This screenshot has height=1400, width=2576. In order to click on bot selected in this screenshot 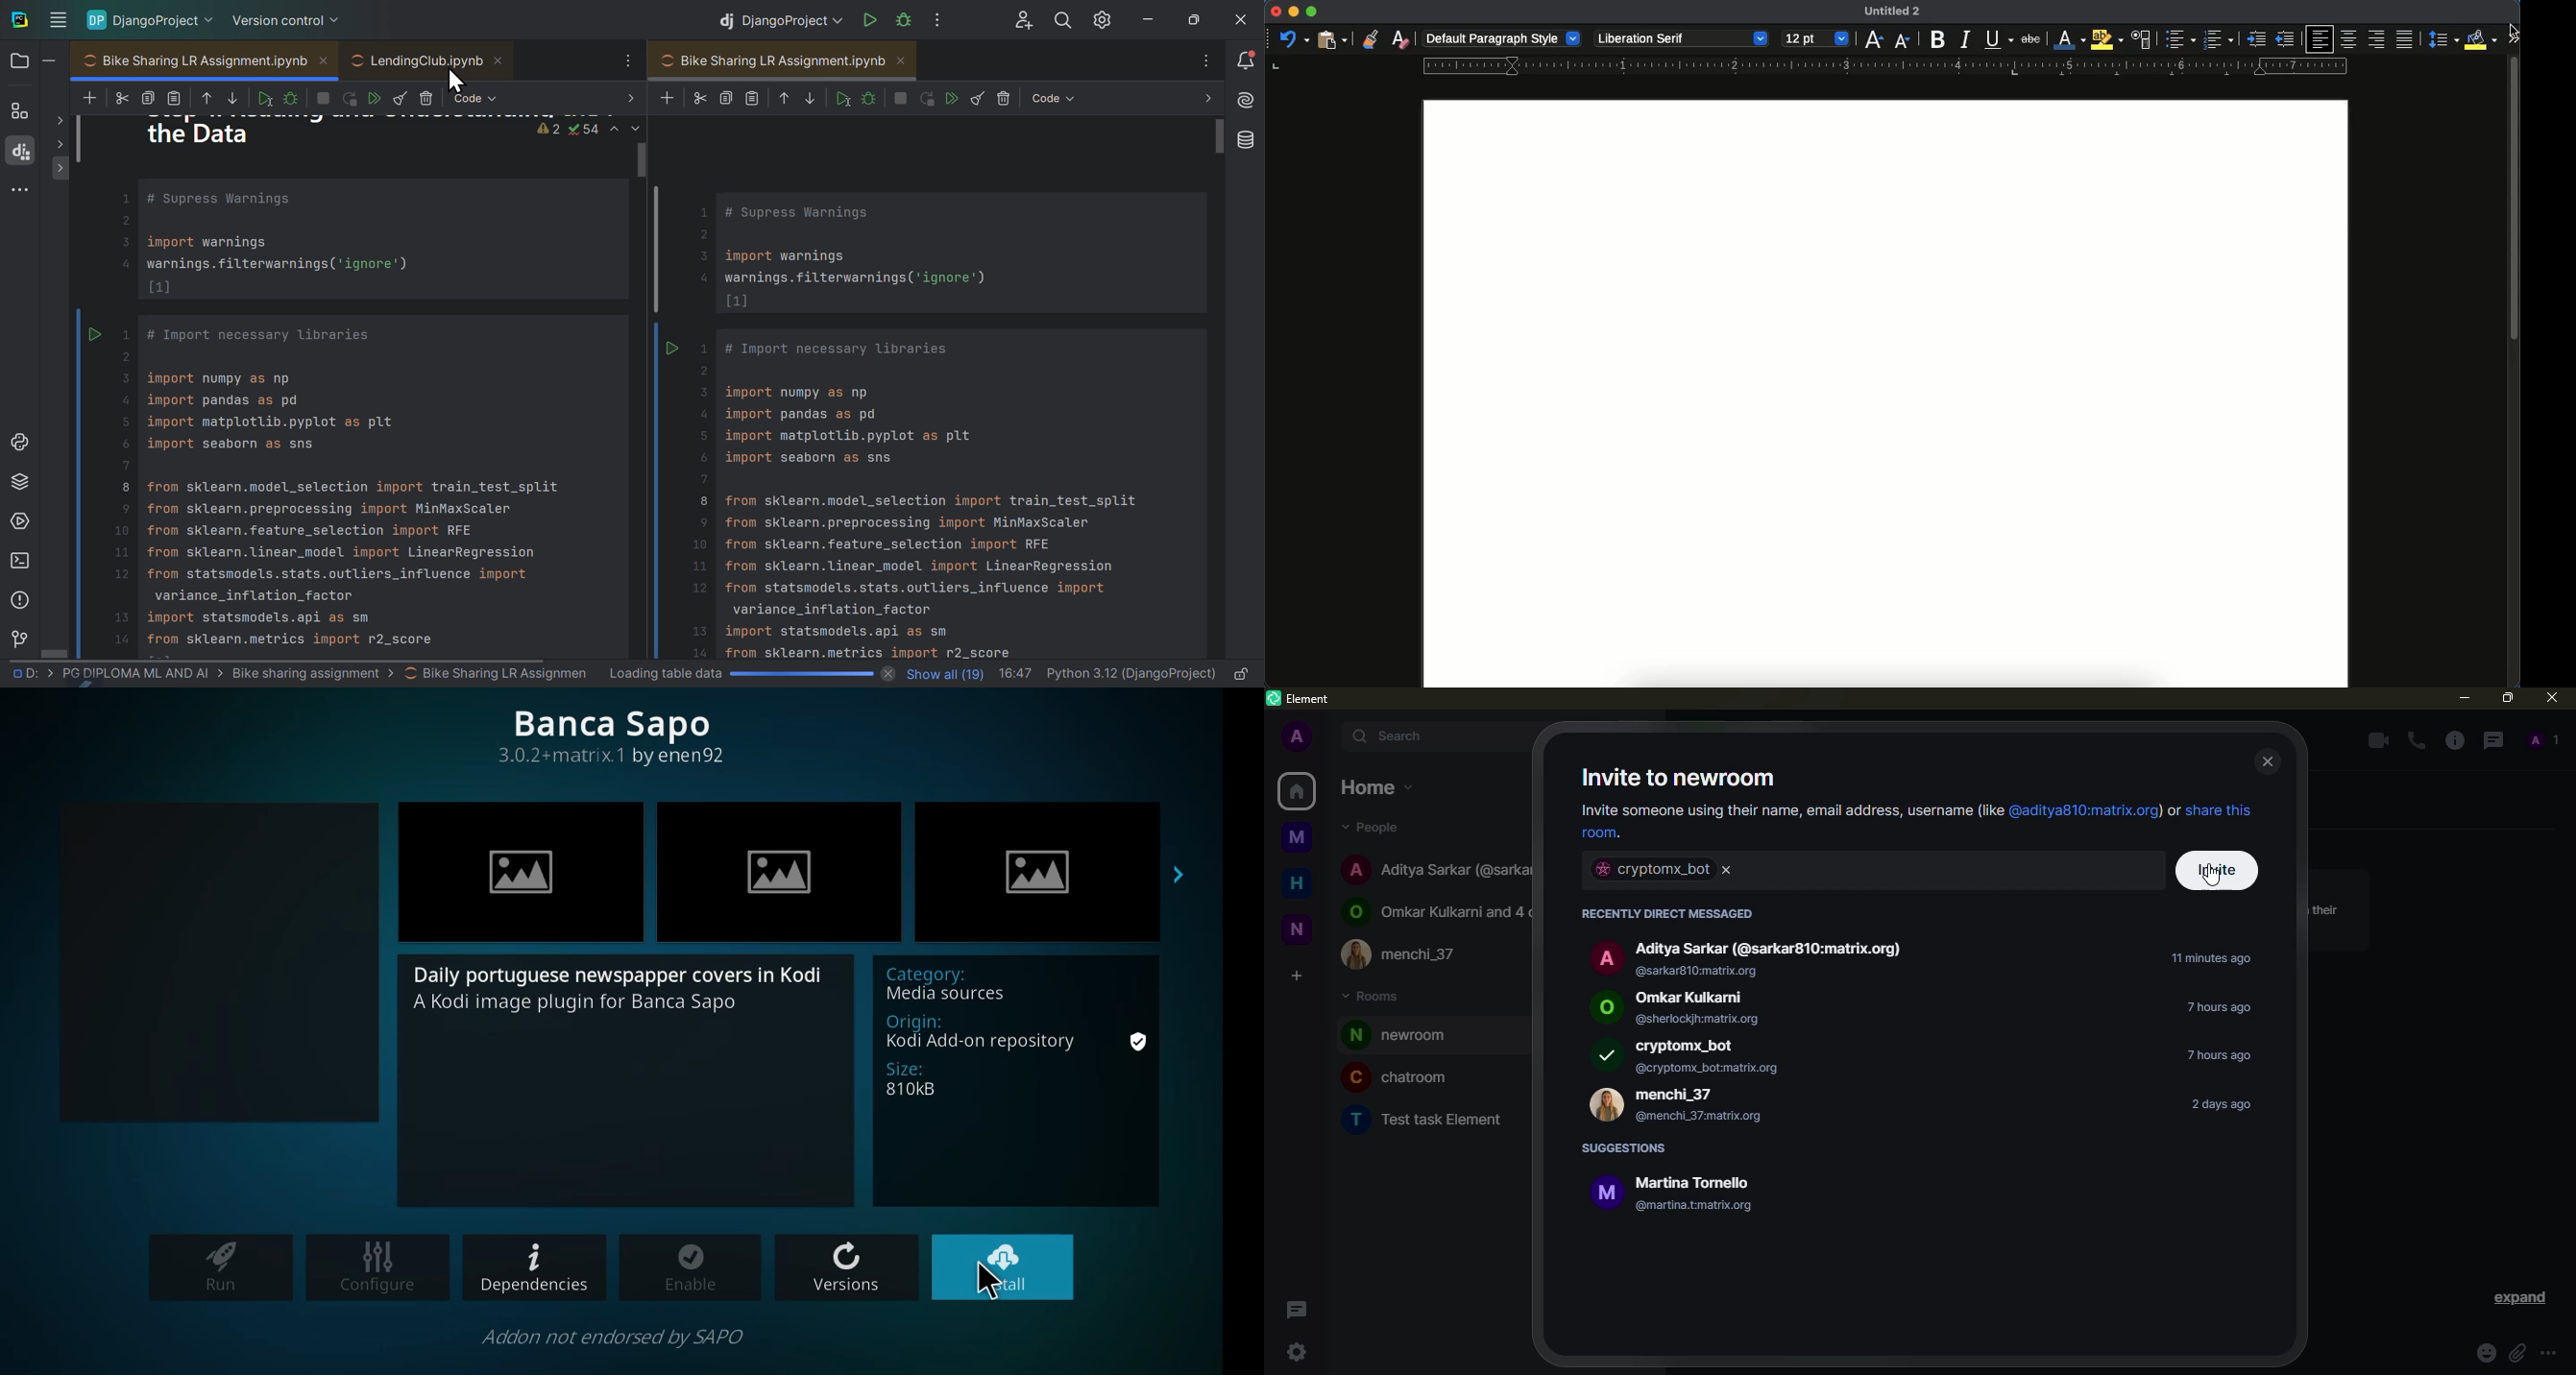, I will do `click(1653, 868)`.